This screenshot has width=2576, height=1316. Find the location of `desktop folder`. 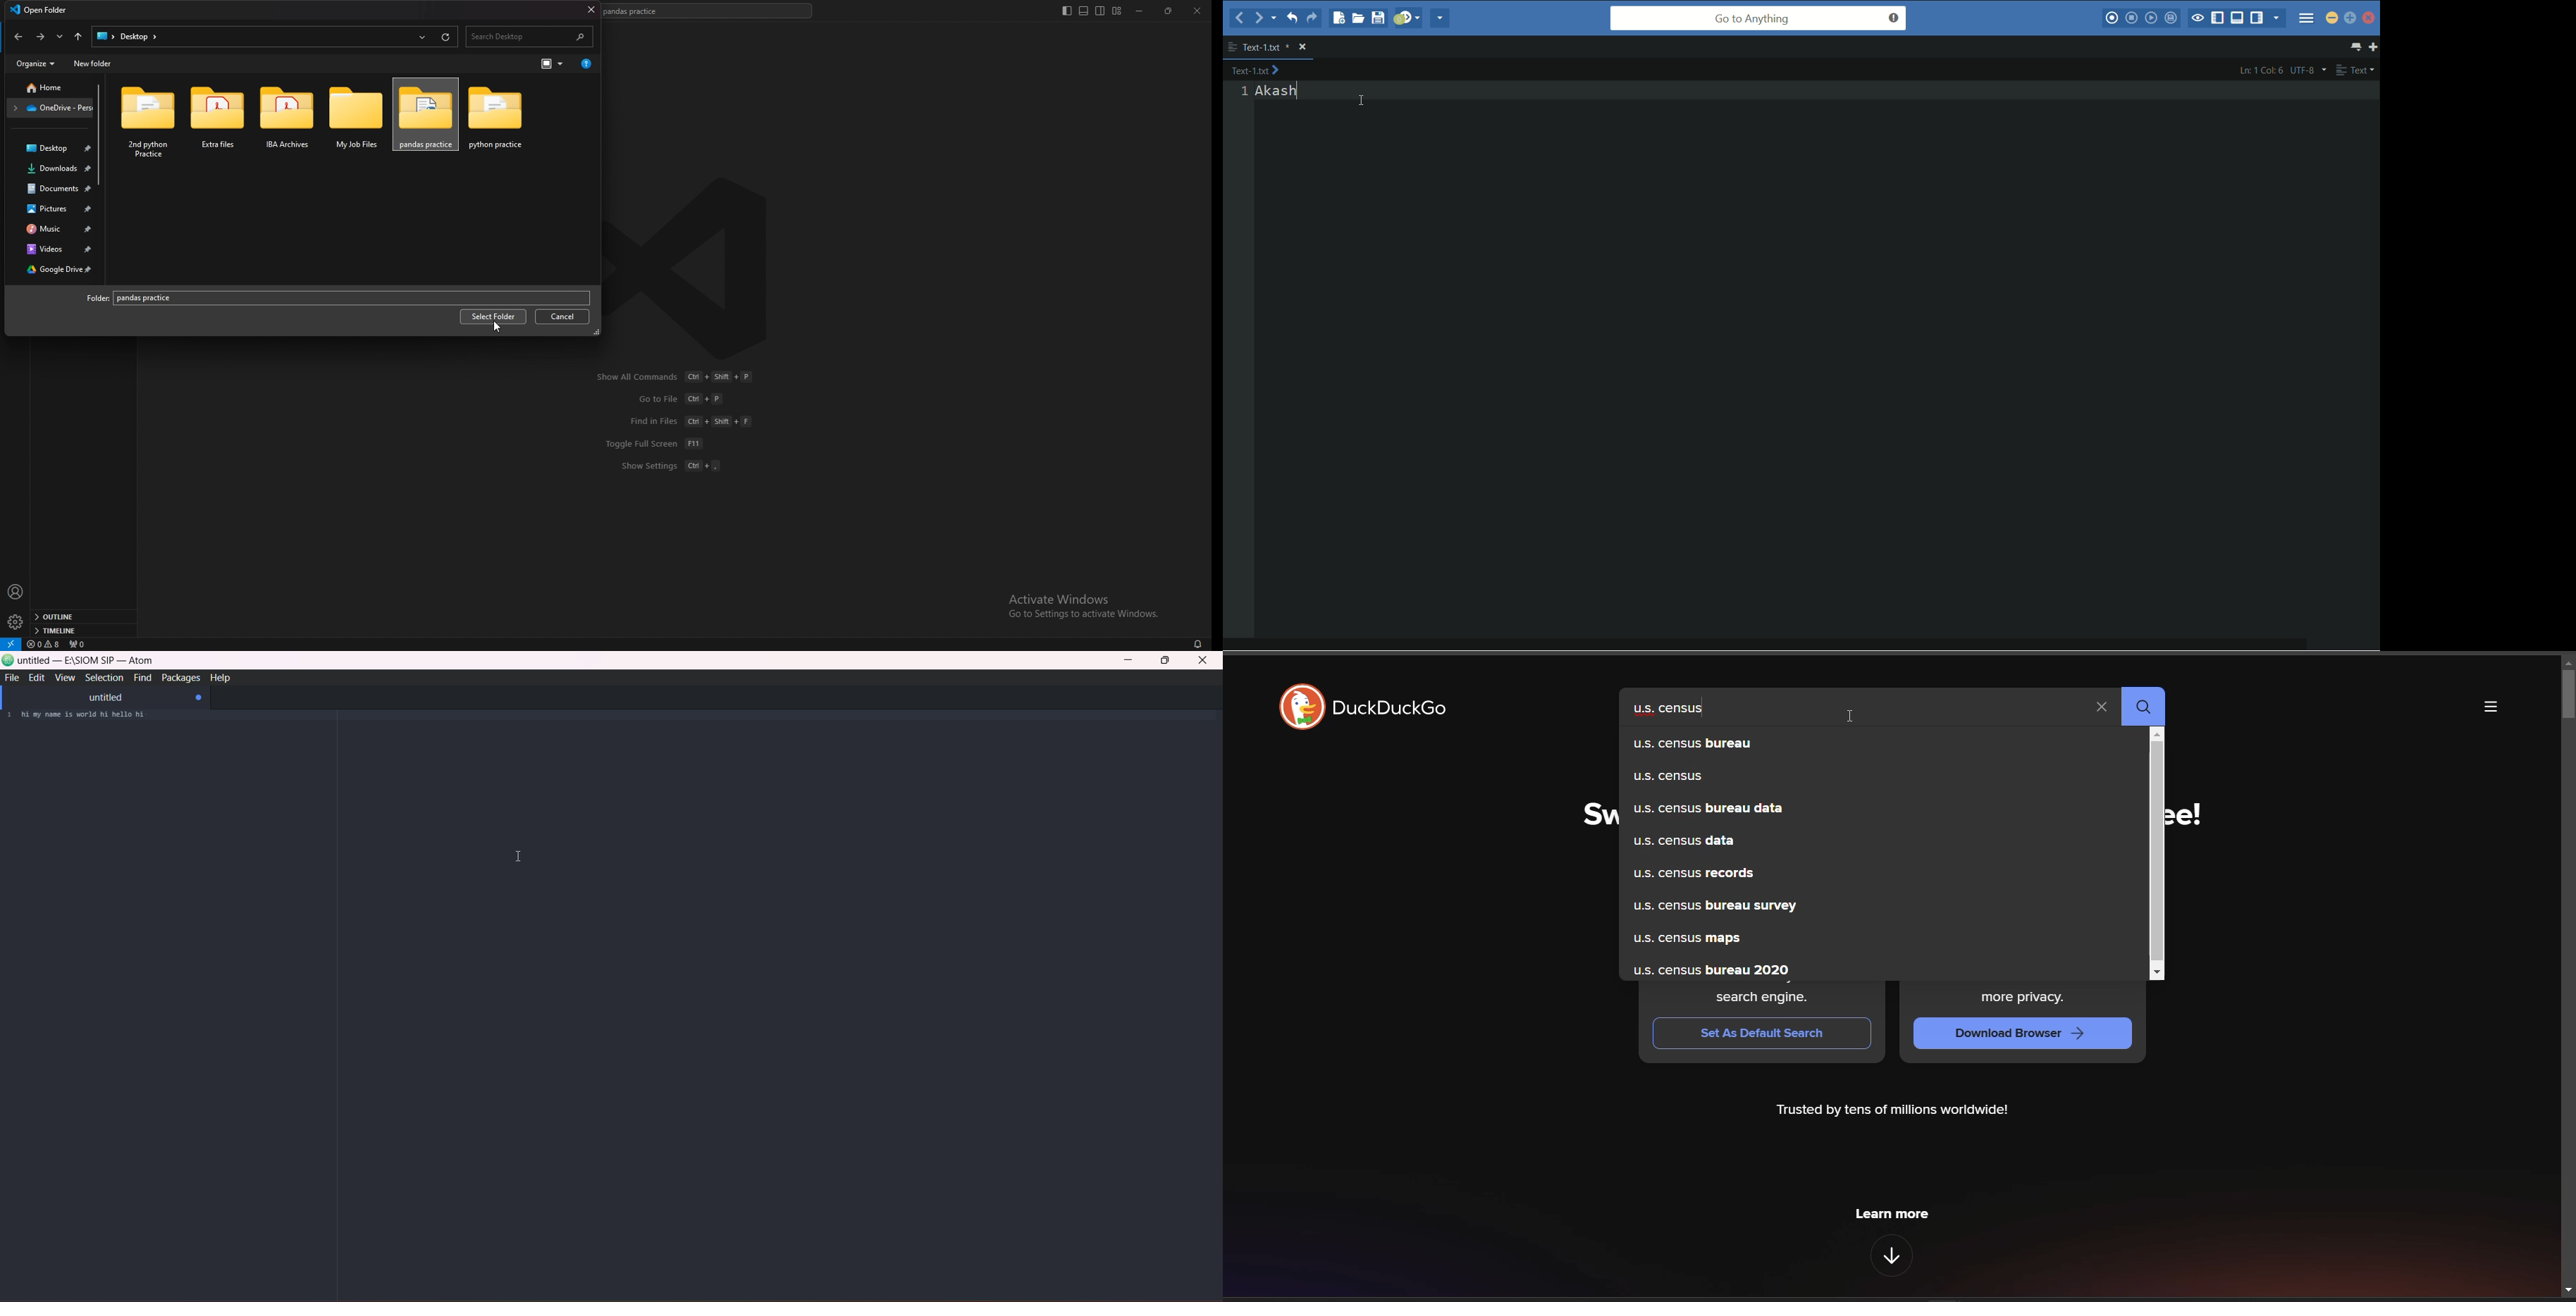

desktop folder is located at coordinates (53, 147).